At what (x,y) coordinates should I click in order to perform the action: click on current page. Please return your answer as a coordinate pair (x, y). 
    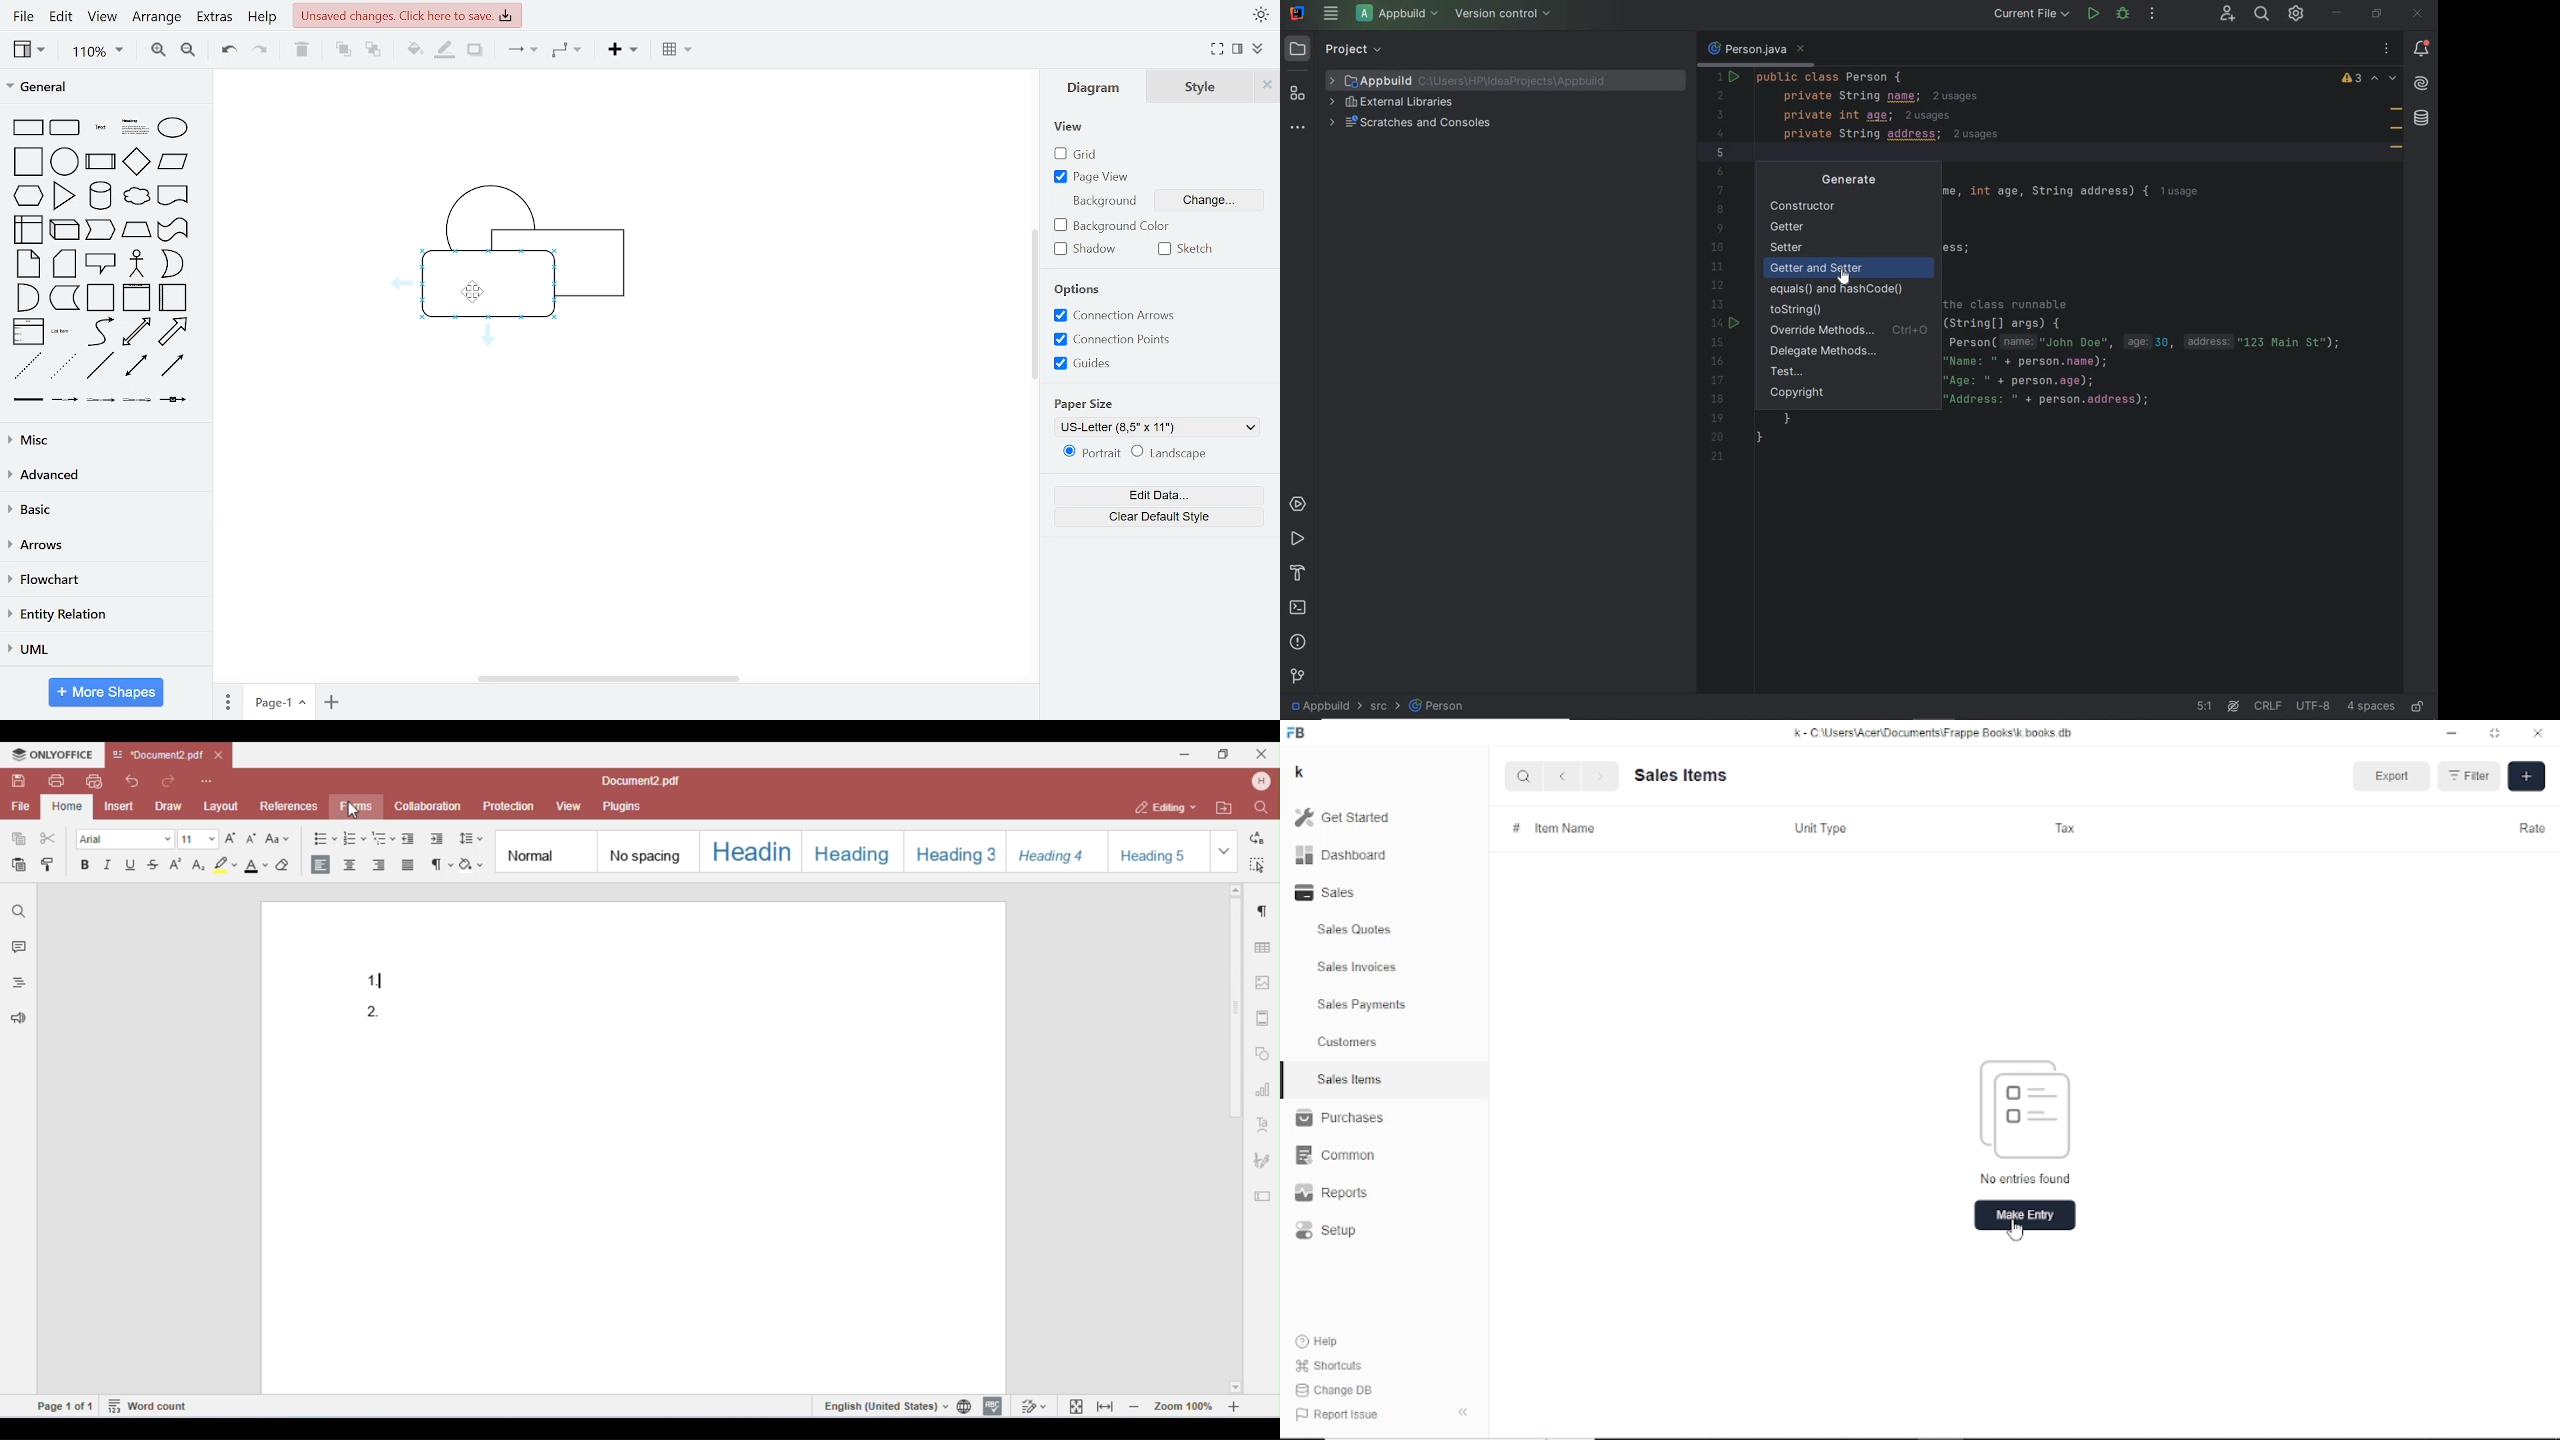
    Looking at the image, I should click on (278, 700).